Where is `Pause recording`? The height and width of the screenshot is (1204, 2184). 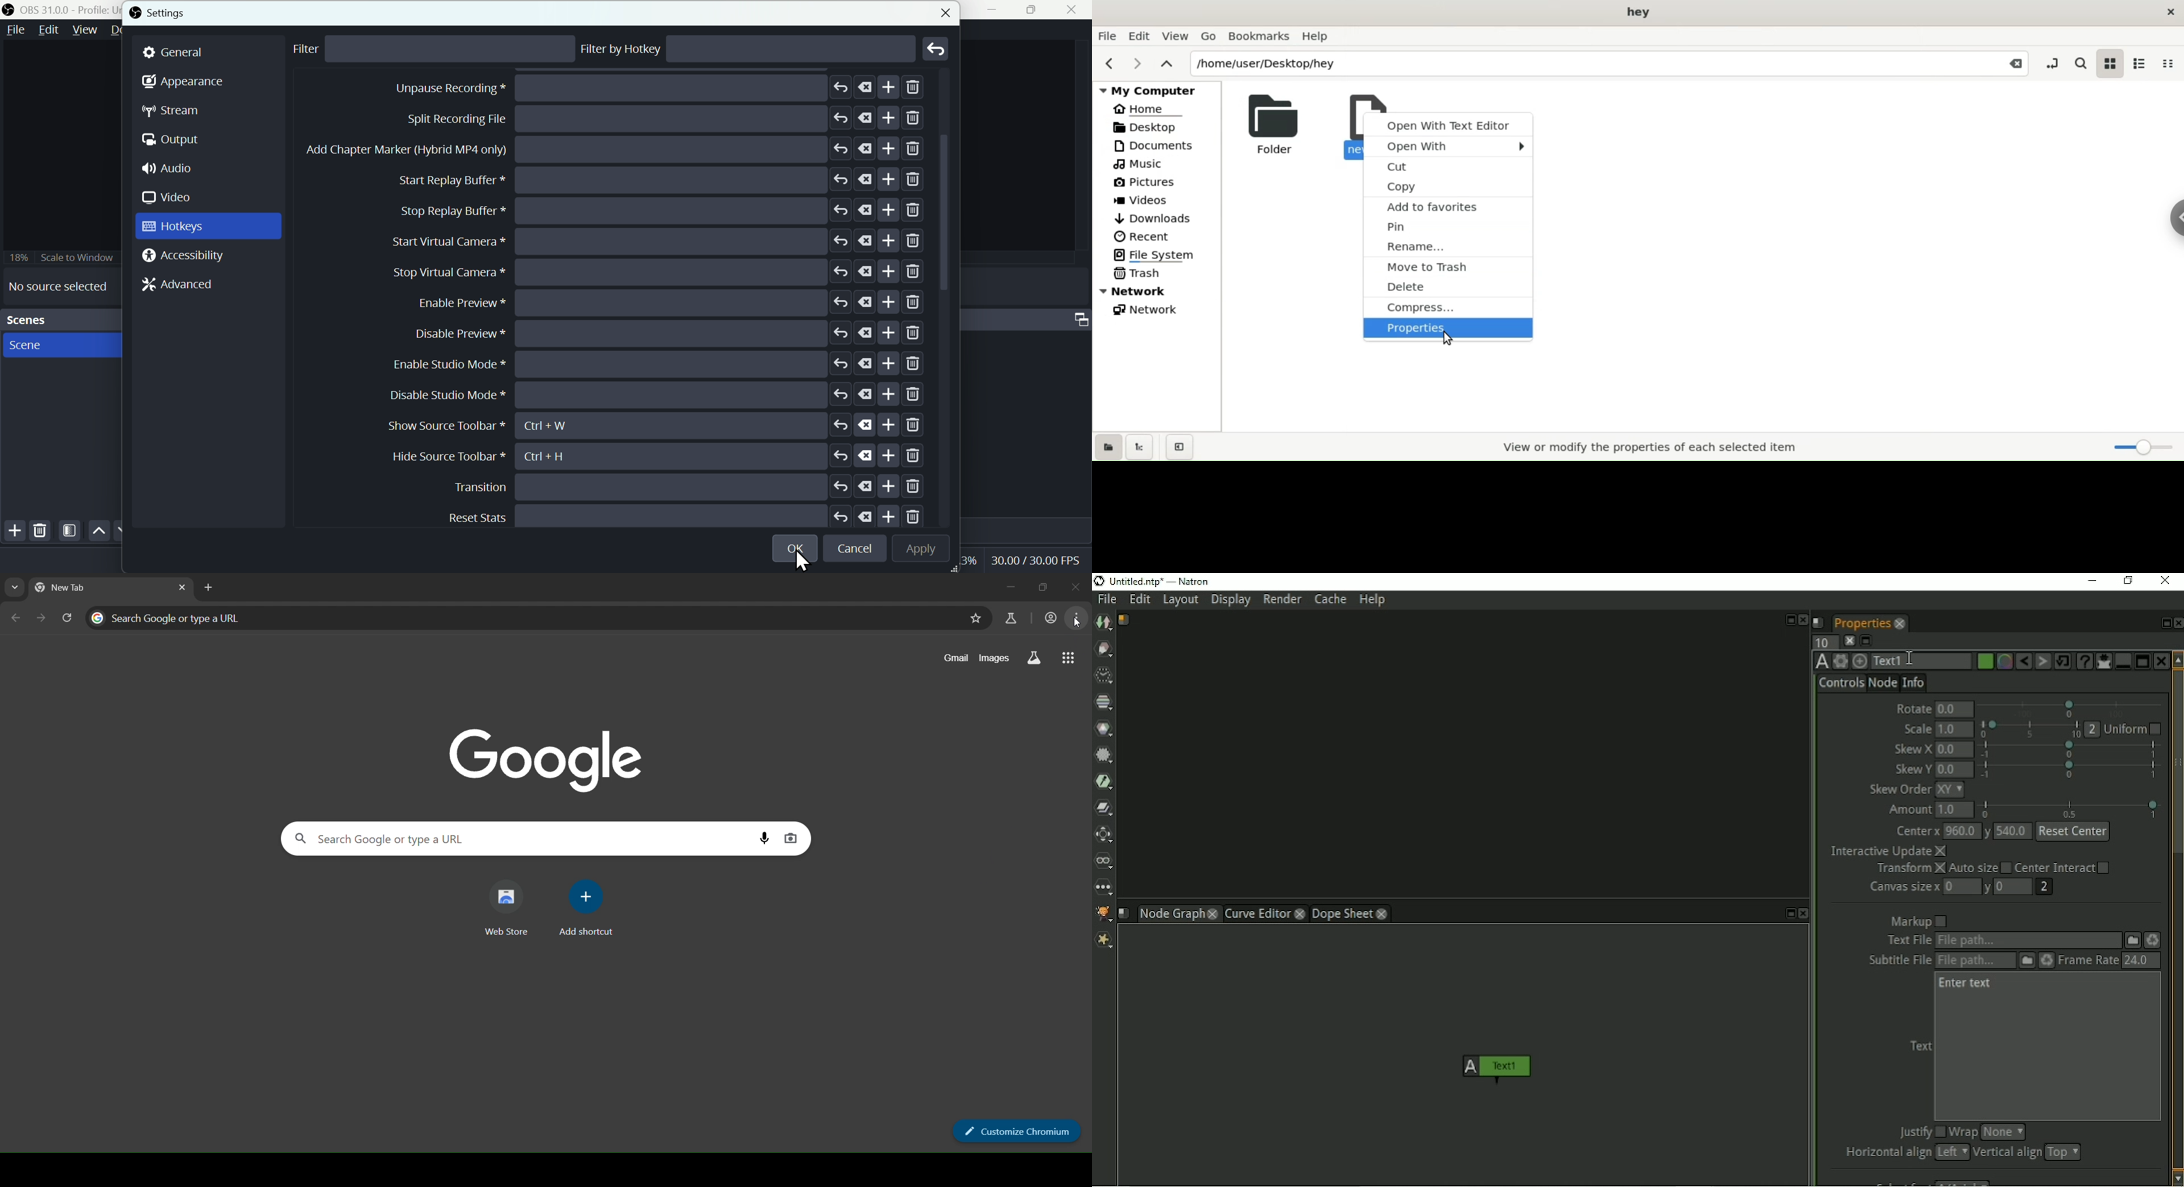 Pause recording is located at coordinates (653, 180).